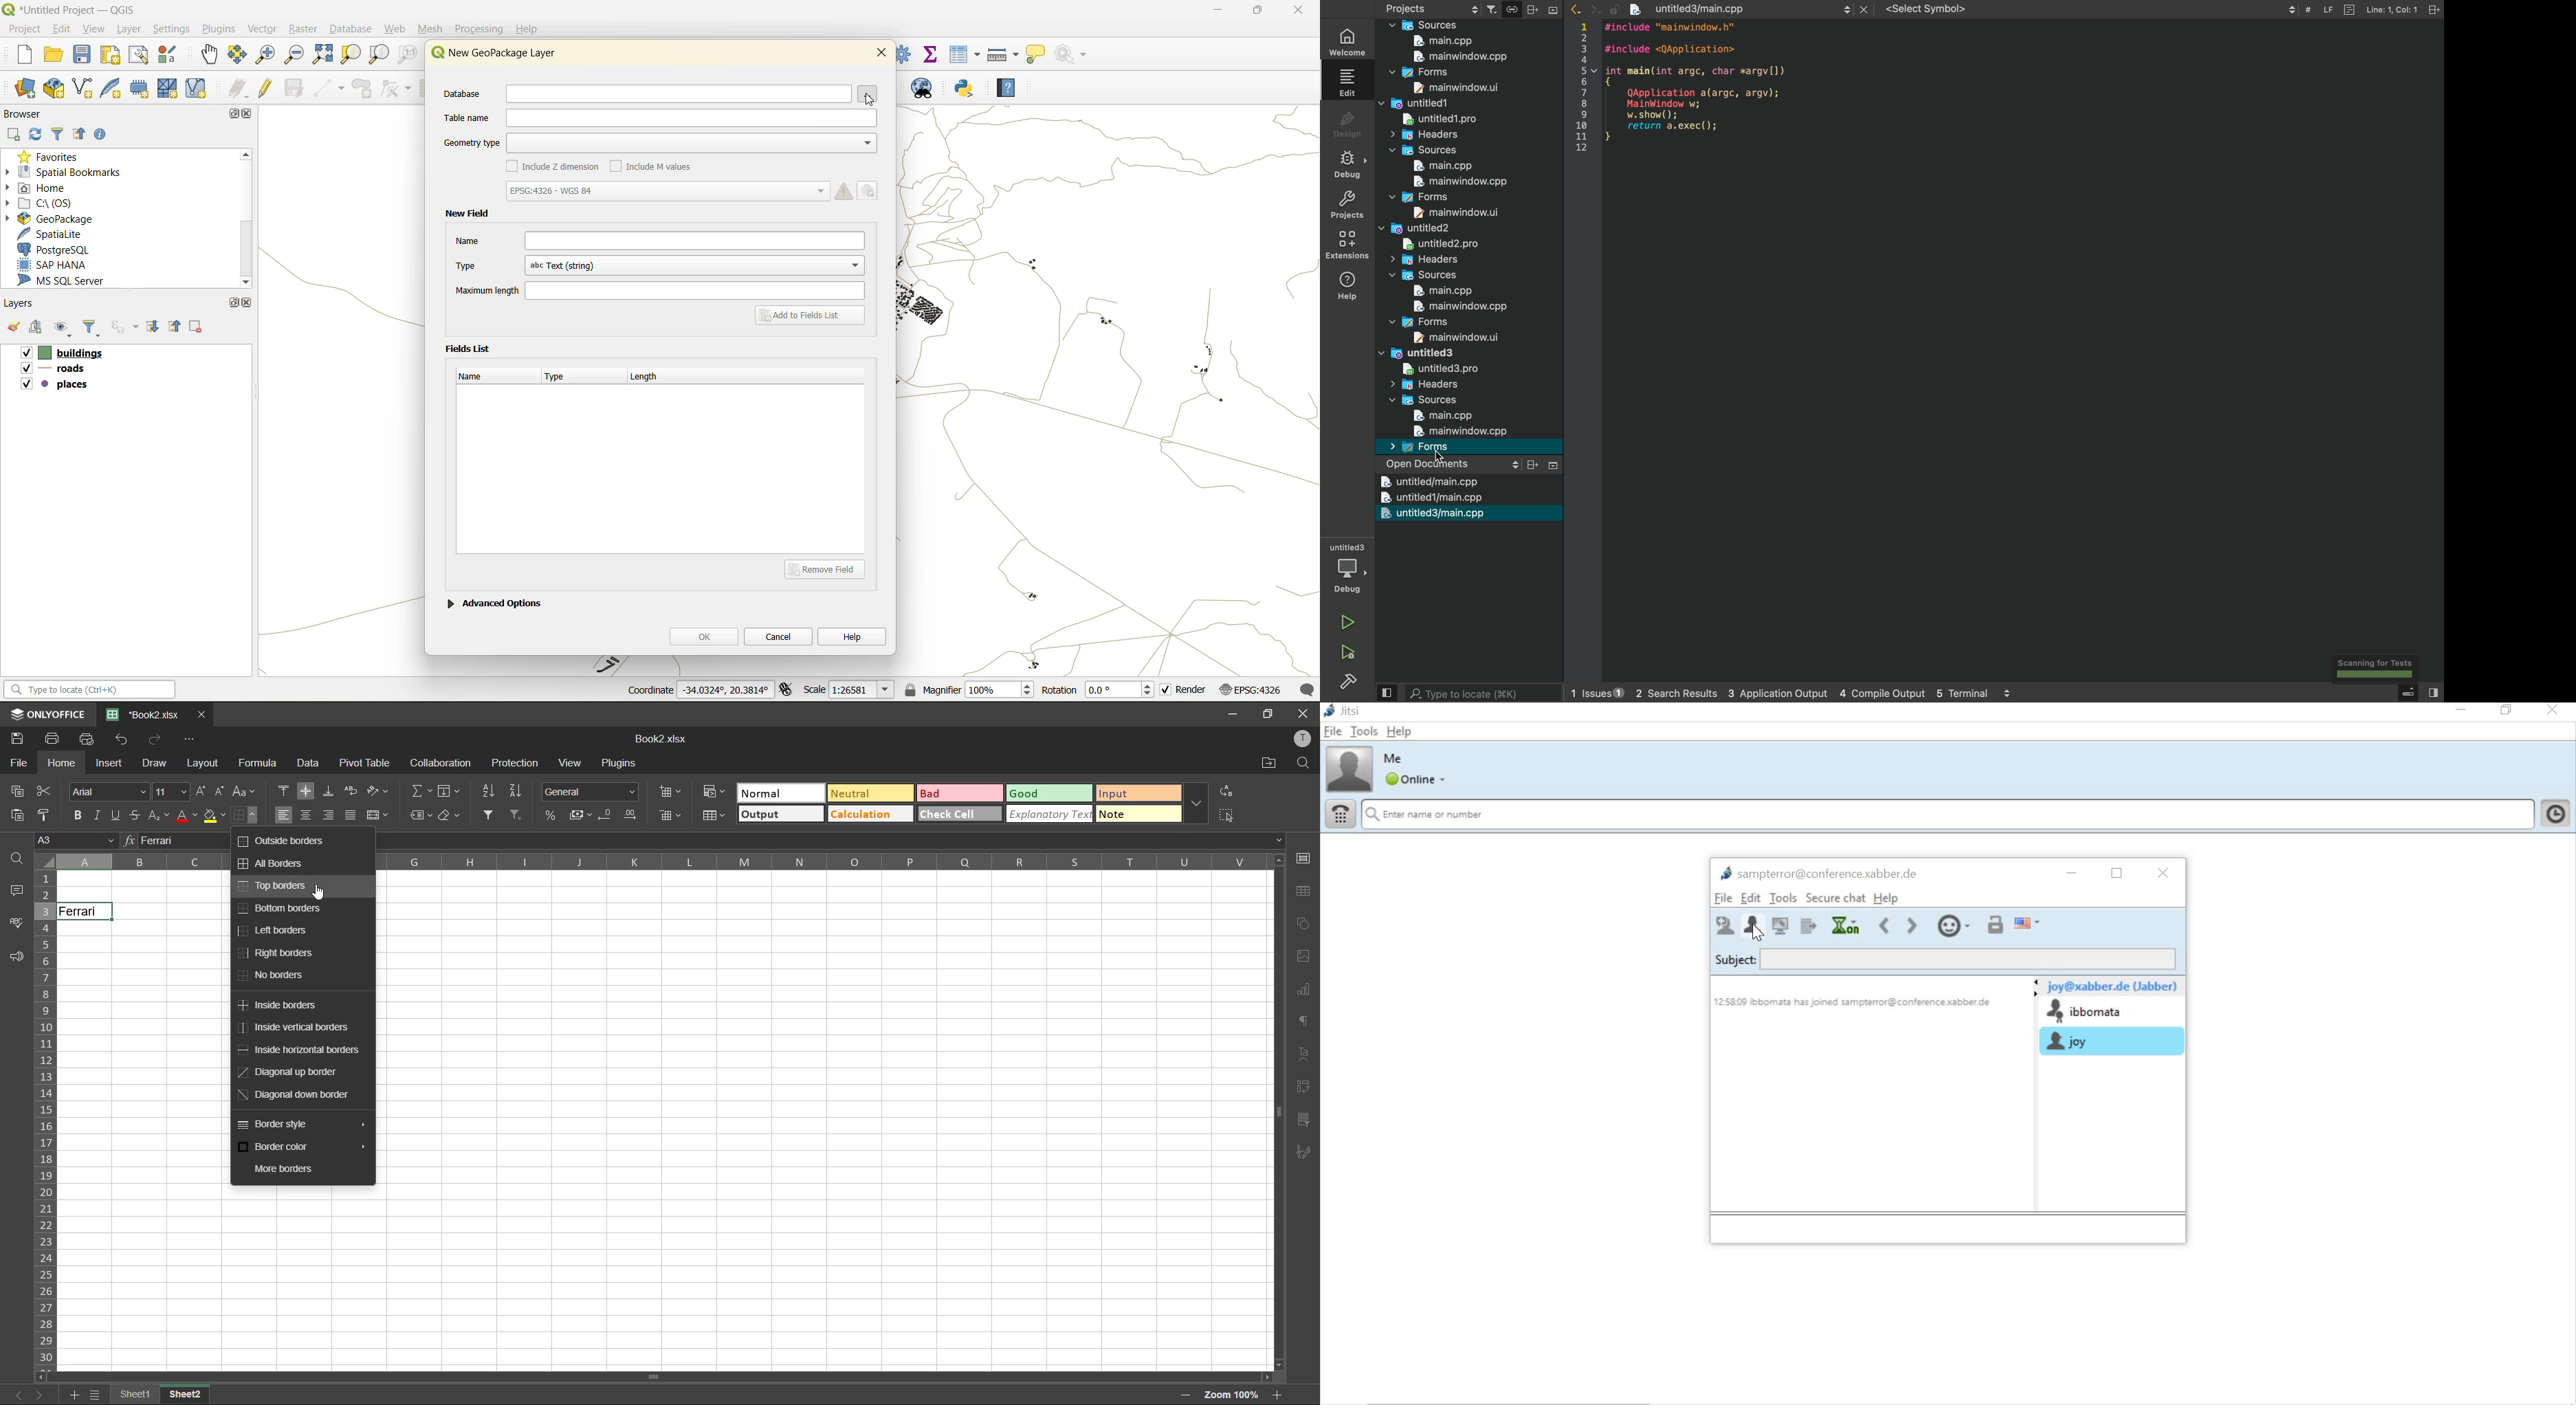 This screenshot has width=2576, height=1428. I want to click on no borders, so click(273, 976).